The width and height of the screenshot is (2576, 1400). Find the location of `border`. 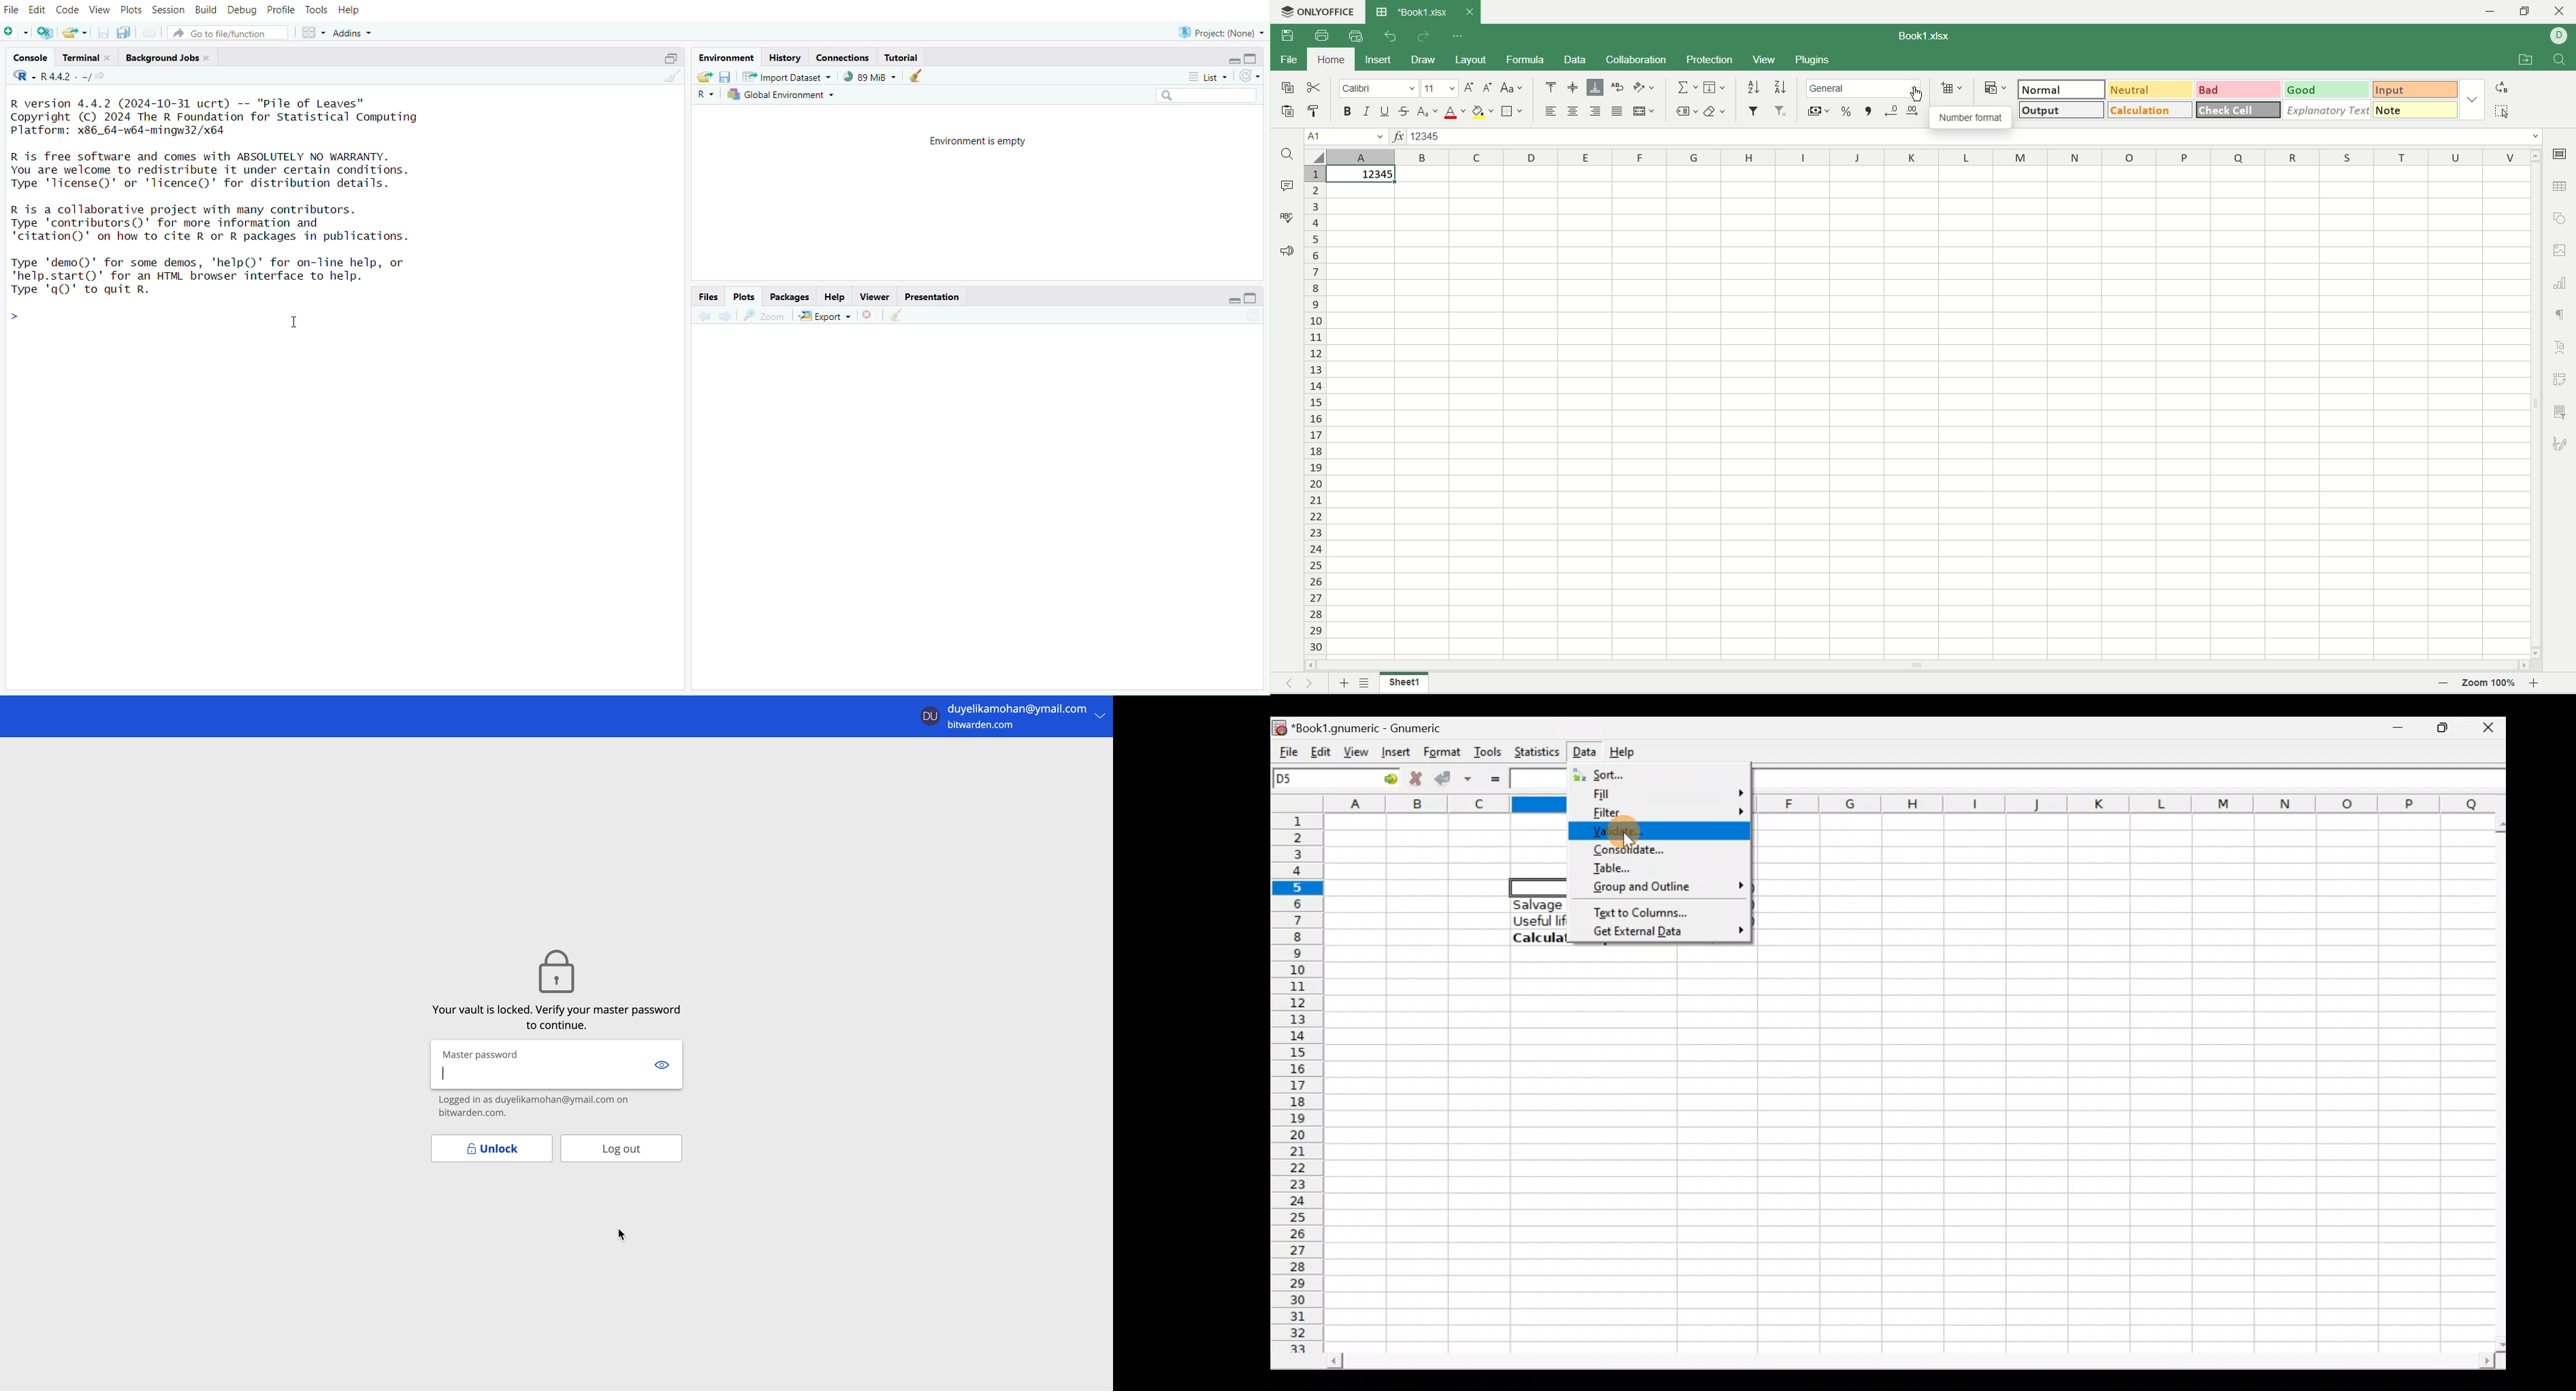

border is located at coordinates (1512, 112).